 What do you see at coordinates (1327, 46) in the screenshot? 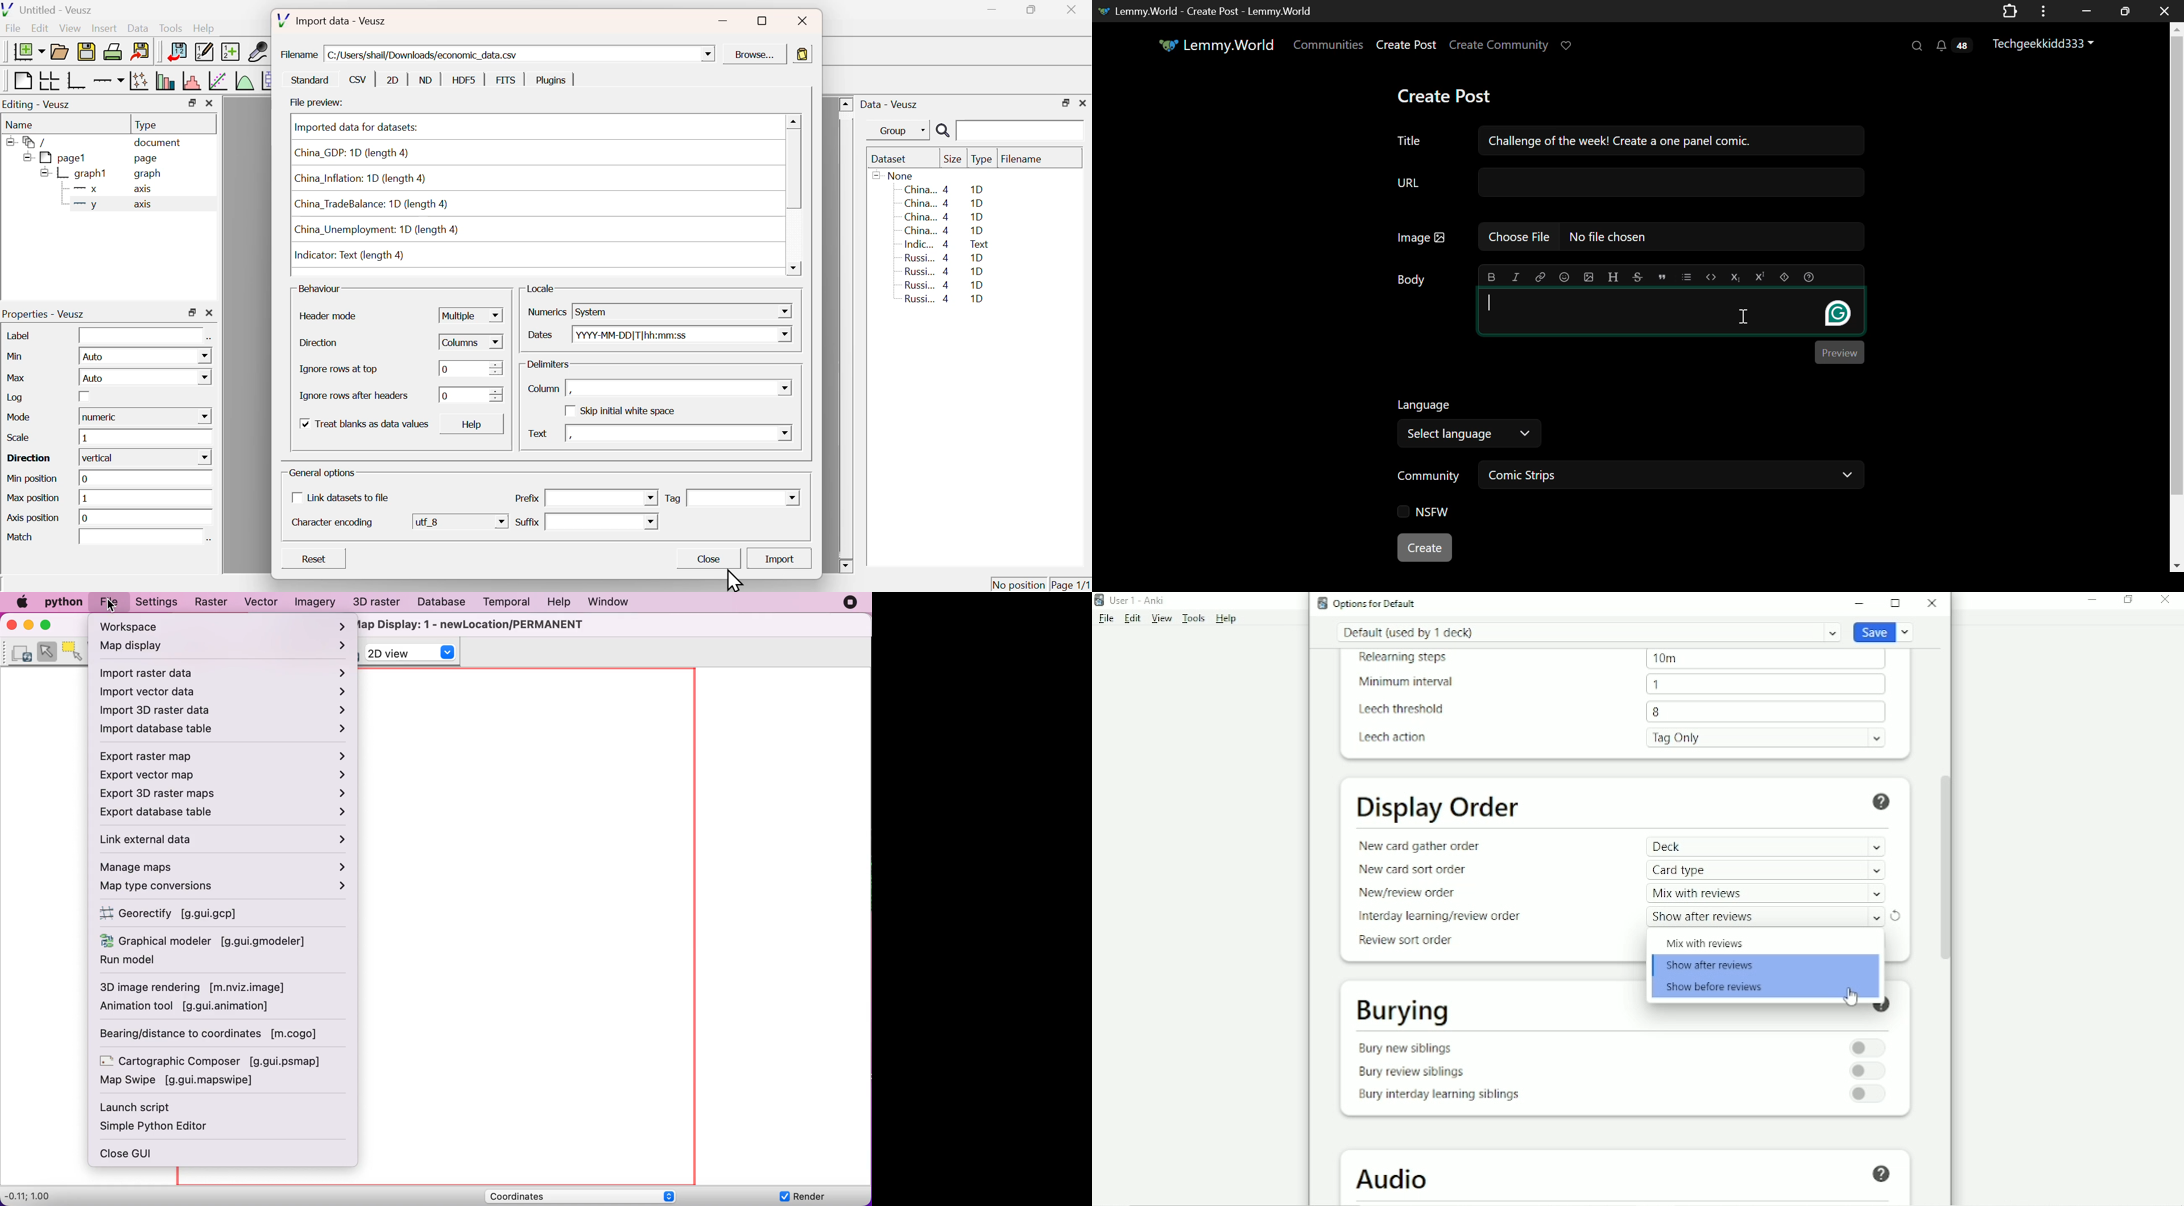
I see `Communities Page` at bounding box center [1327, 46].